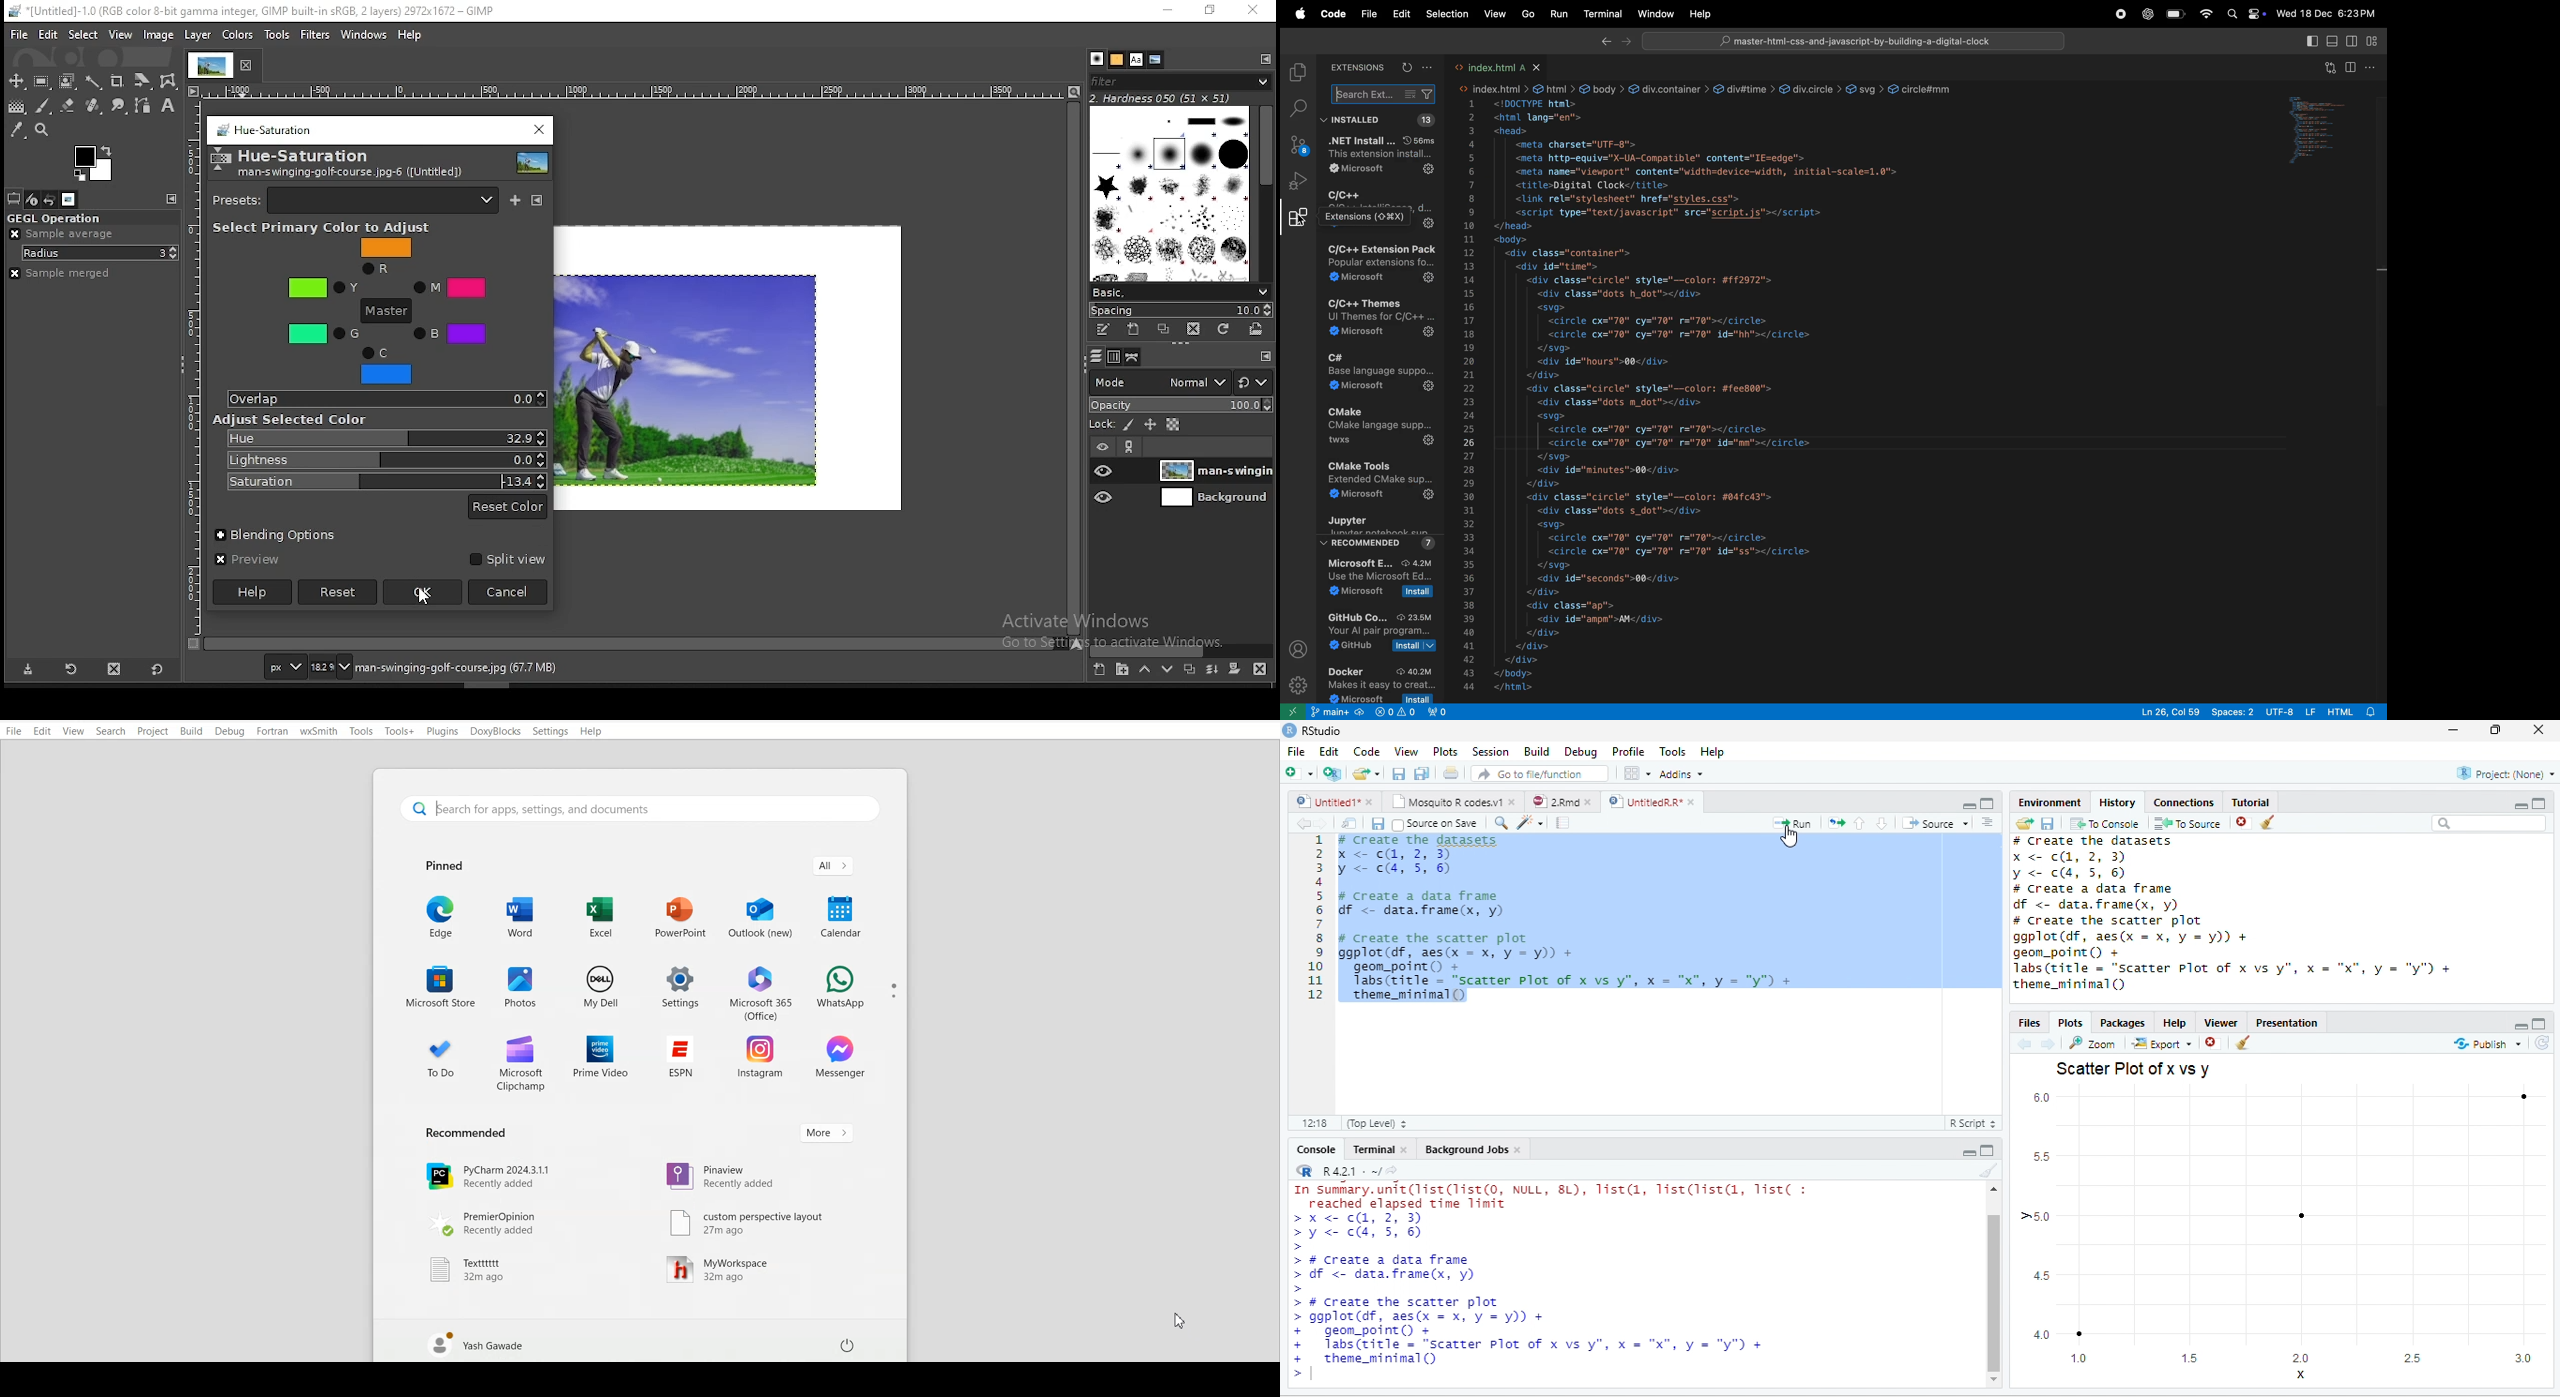 Image resolution: width=2576 pixels, height=1400 pixels. What do you see at coordinates (1974, 1124) in the screenshot?
I see `R Script` at bounding box center [1974, 1124].